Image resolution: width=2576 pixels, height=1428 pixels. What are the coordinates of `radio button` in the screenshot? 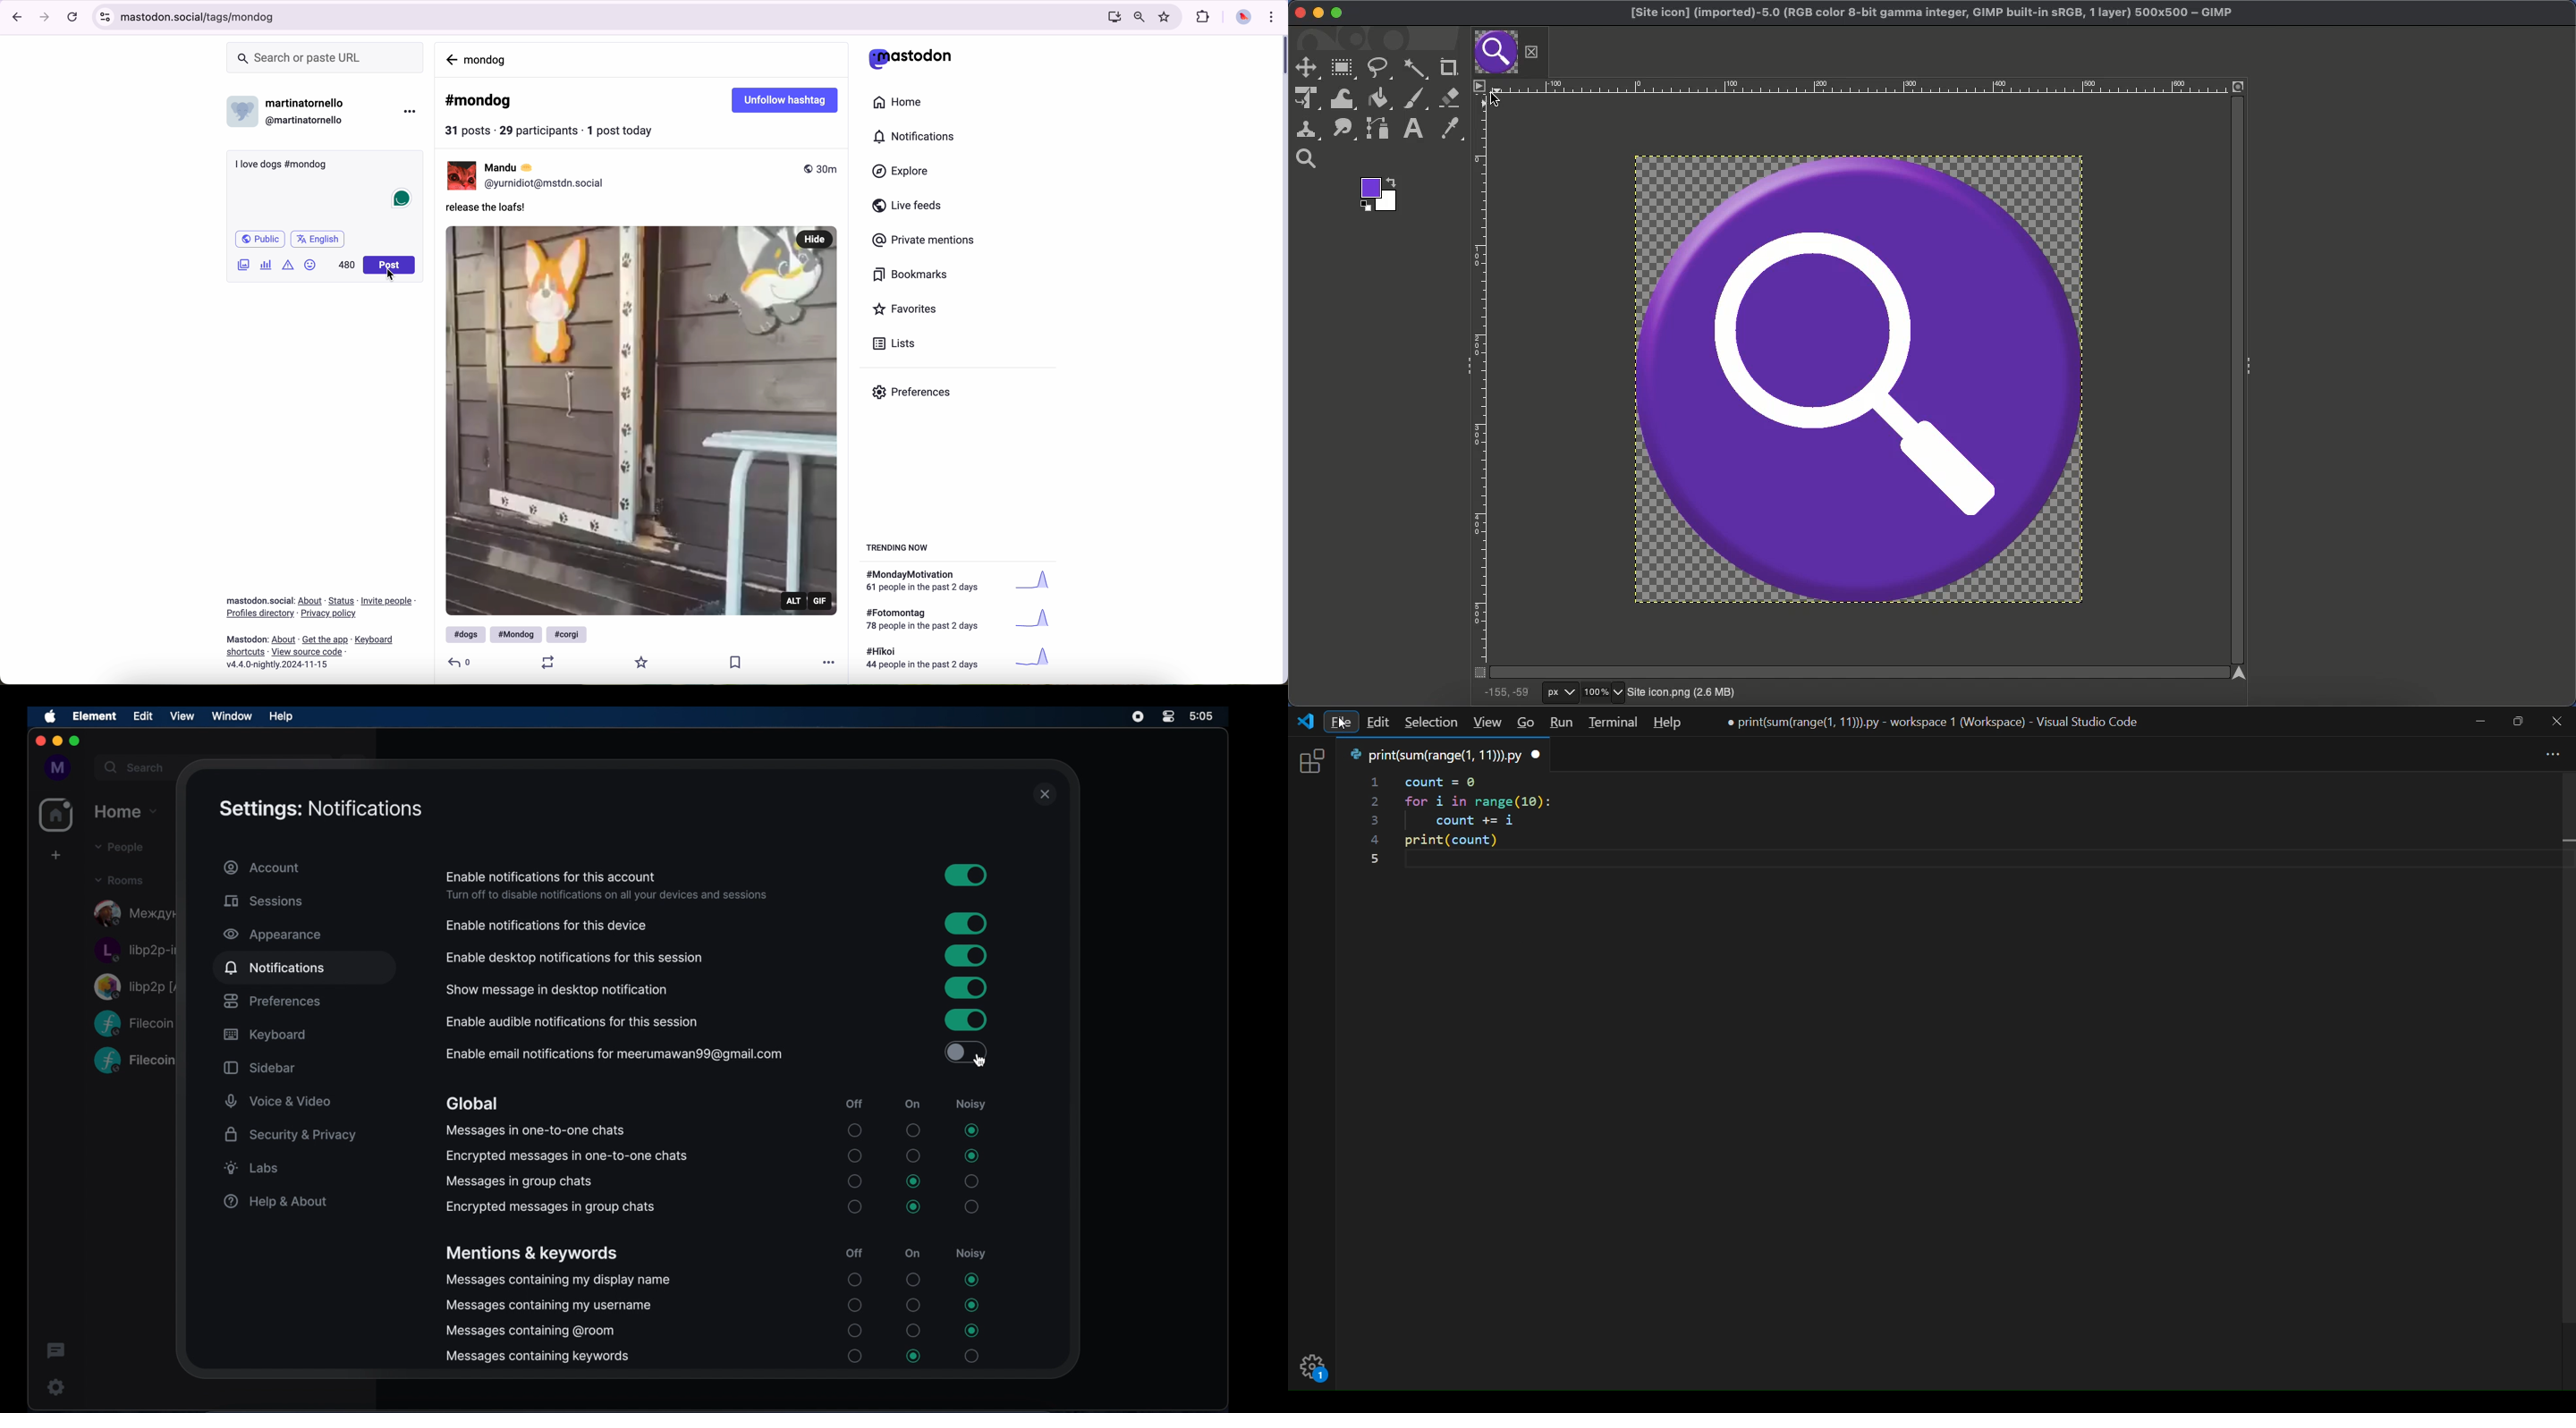 It's located at (915, 1181).